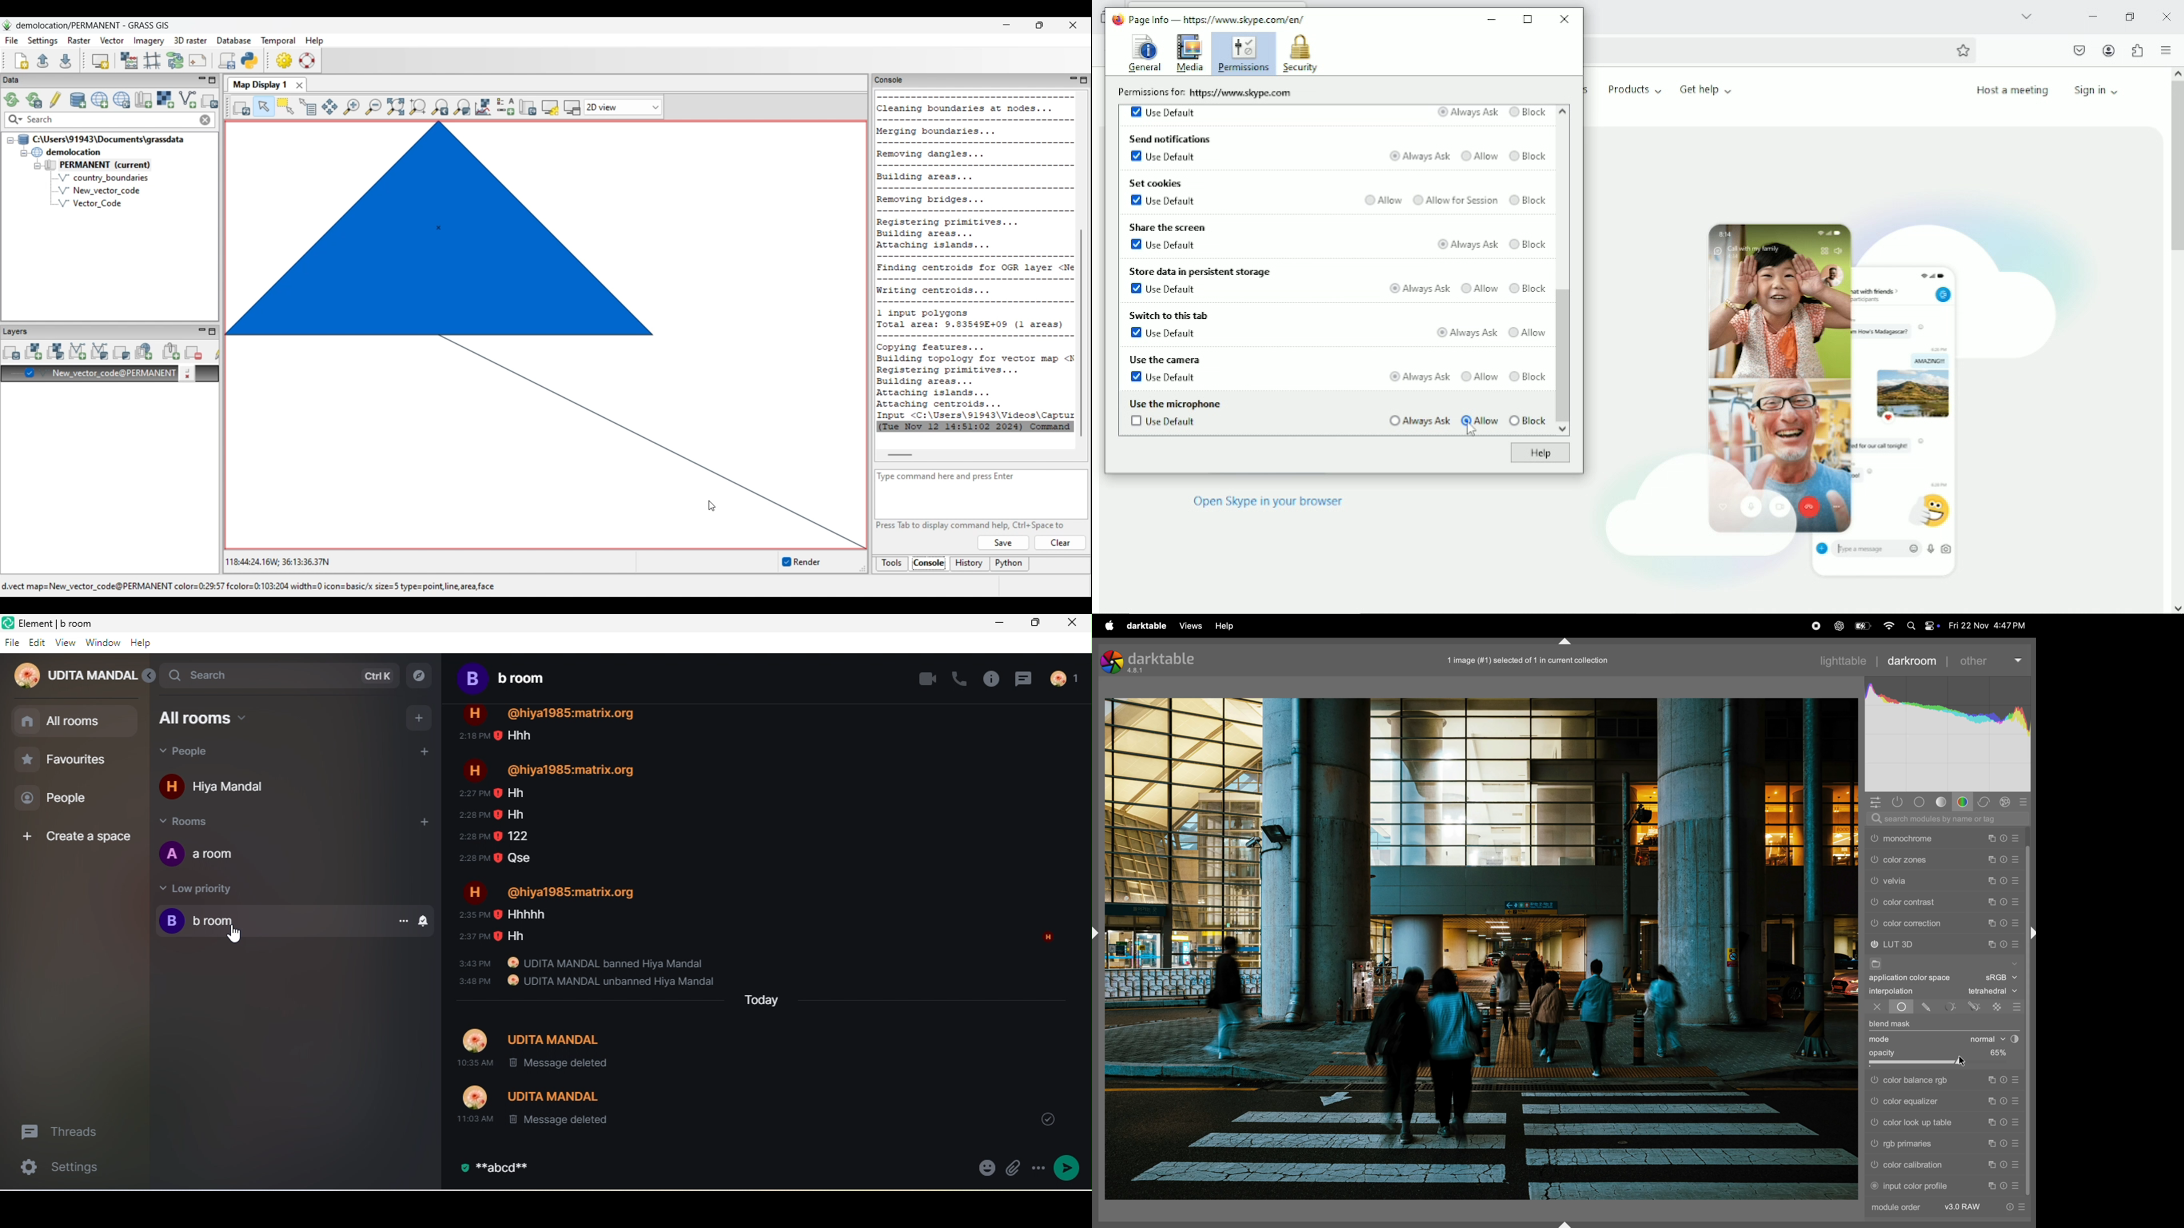 The height and width of the screenshot is (1232, 2184). I want to click on search, so click(280, 676).